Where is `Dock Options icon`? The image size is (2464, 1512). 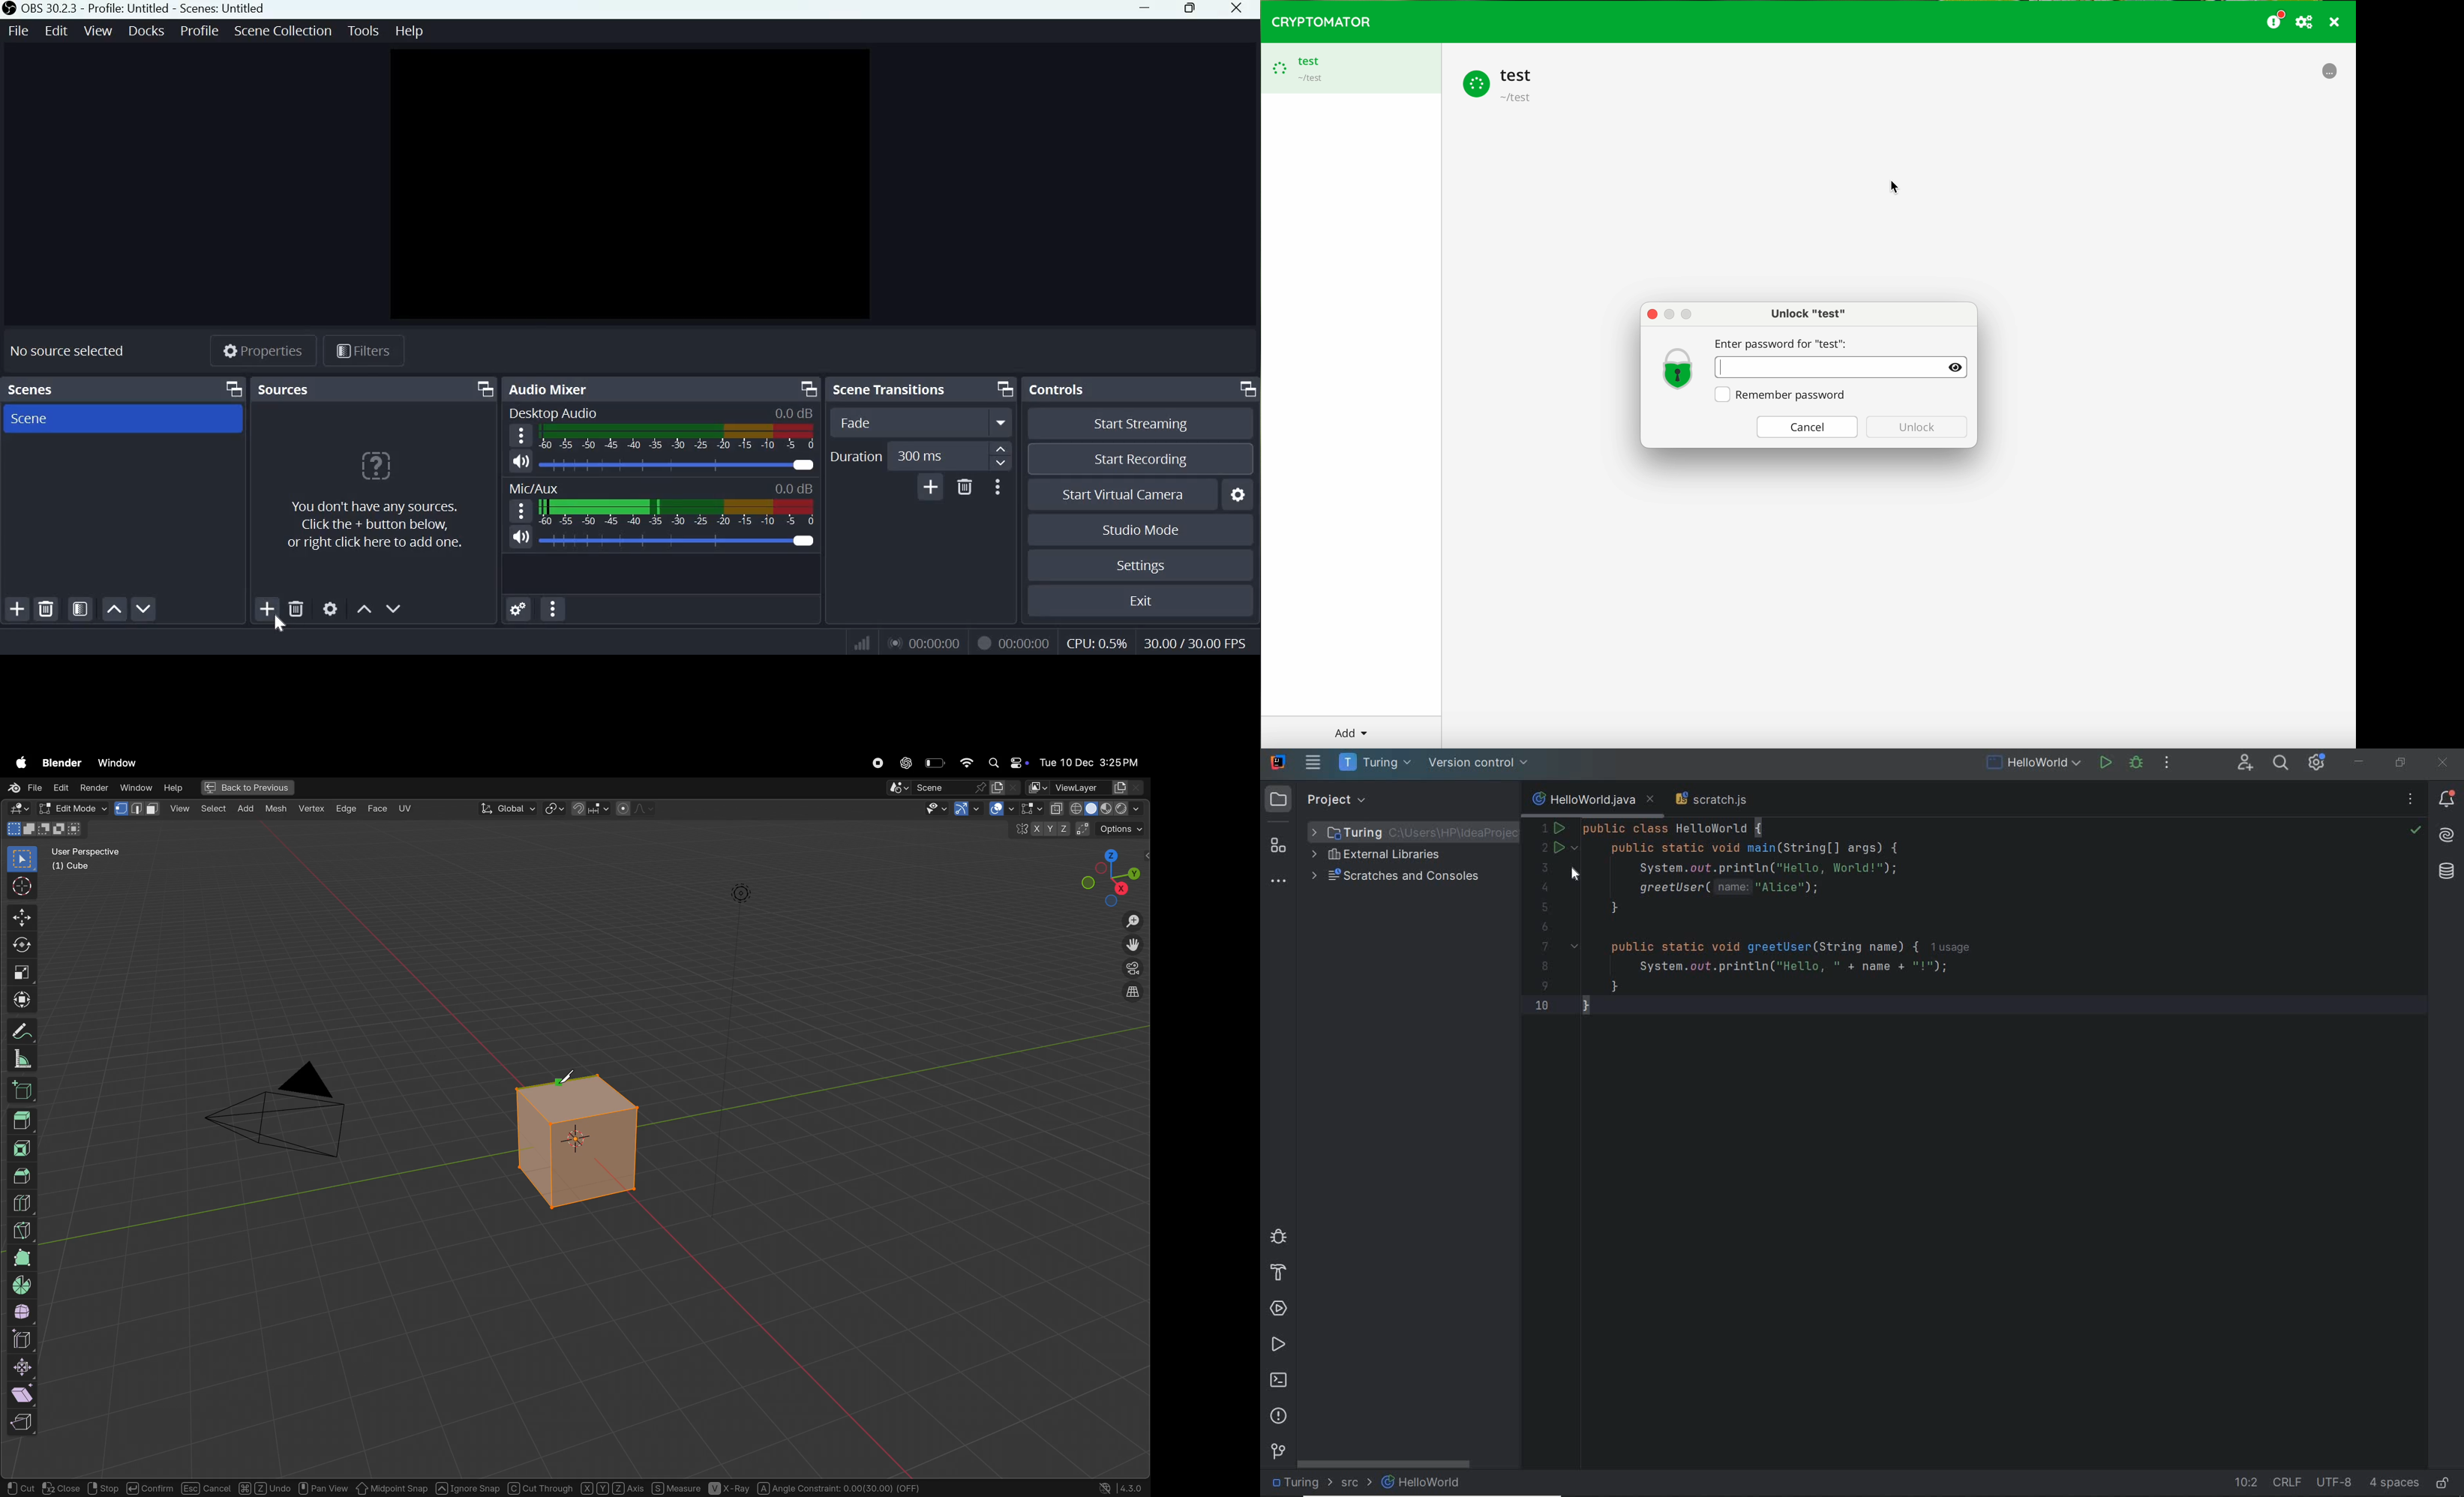 Dock Options icon is located at coordinates (484, 388).